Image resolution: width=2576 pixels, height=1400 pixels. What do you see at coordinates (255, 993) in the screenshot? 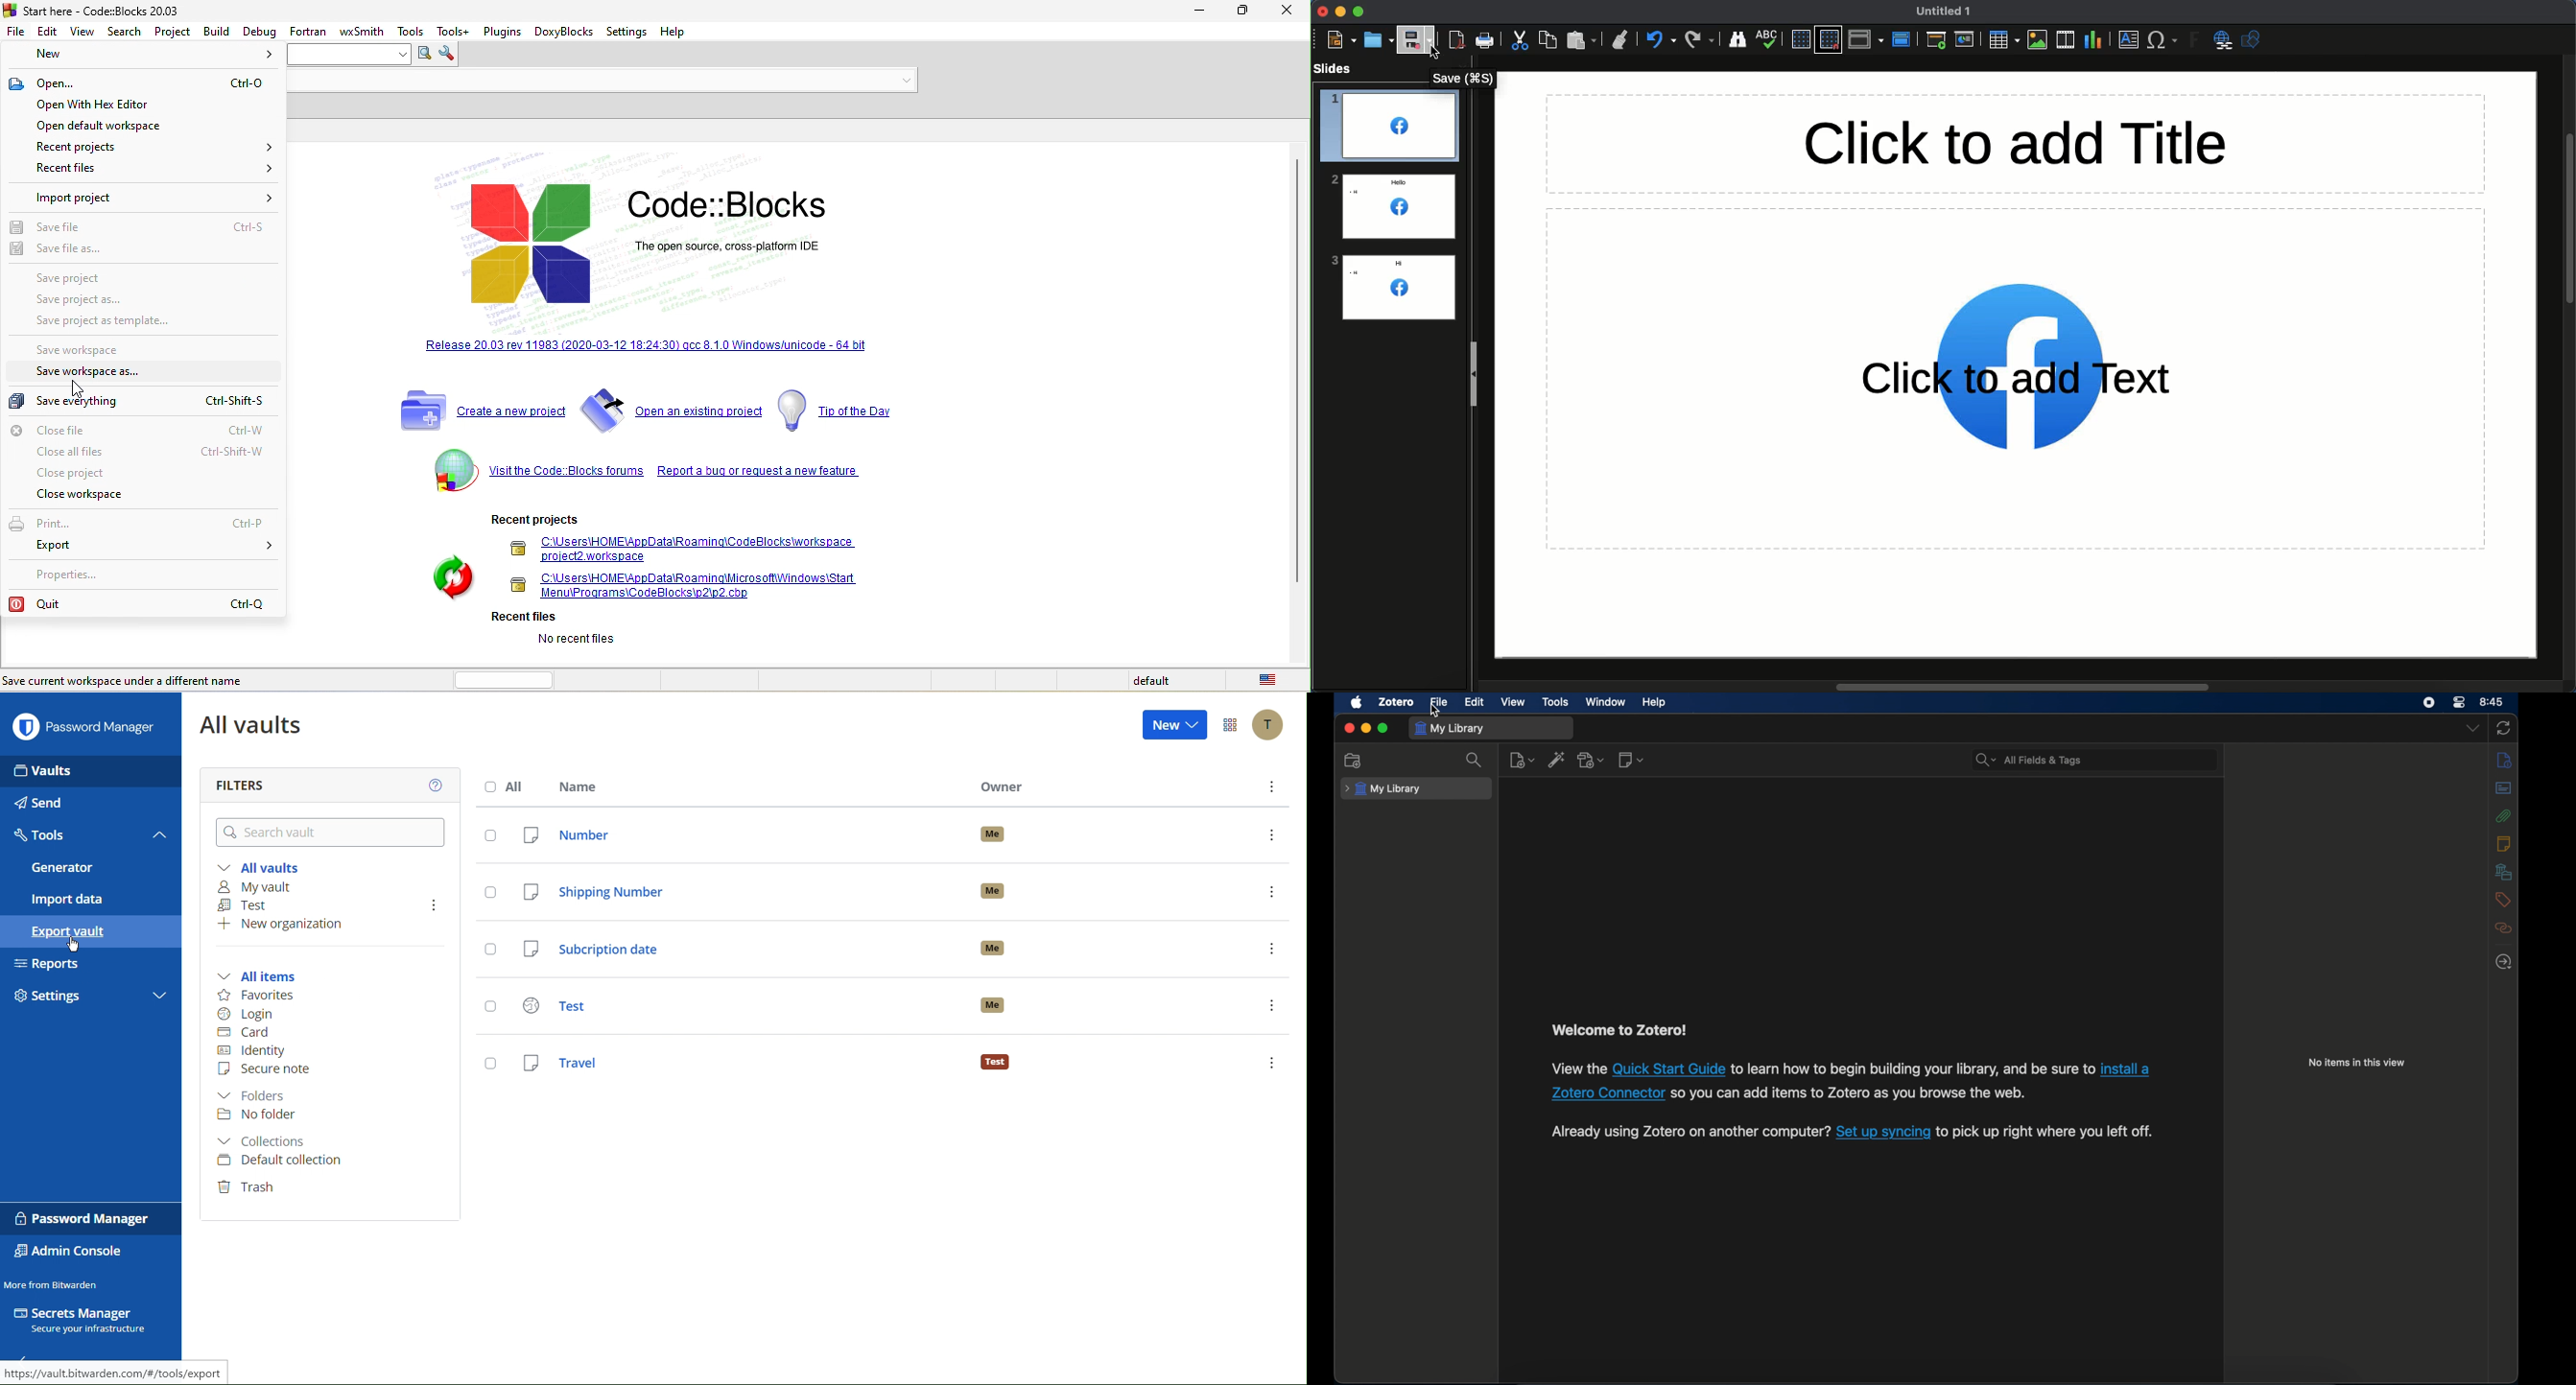
I see `Favorites` at bounding box center [255, 993].